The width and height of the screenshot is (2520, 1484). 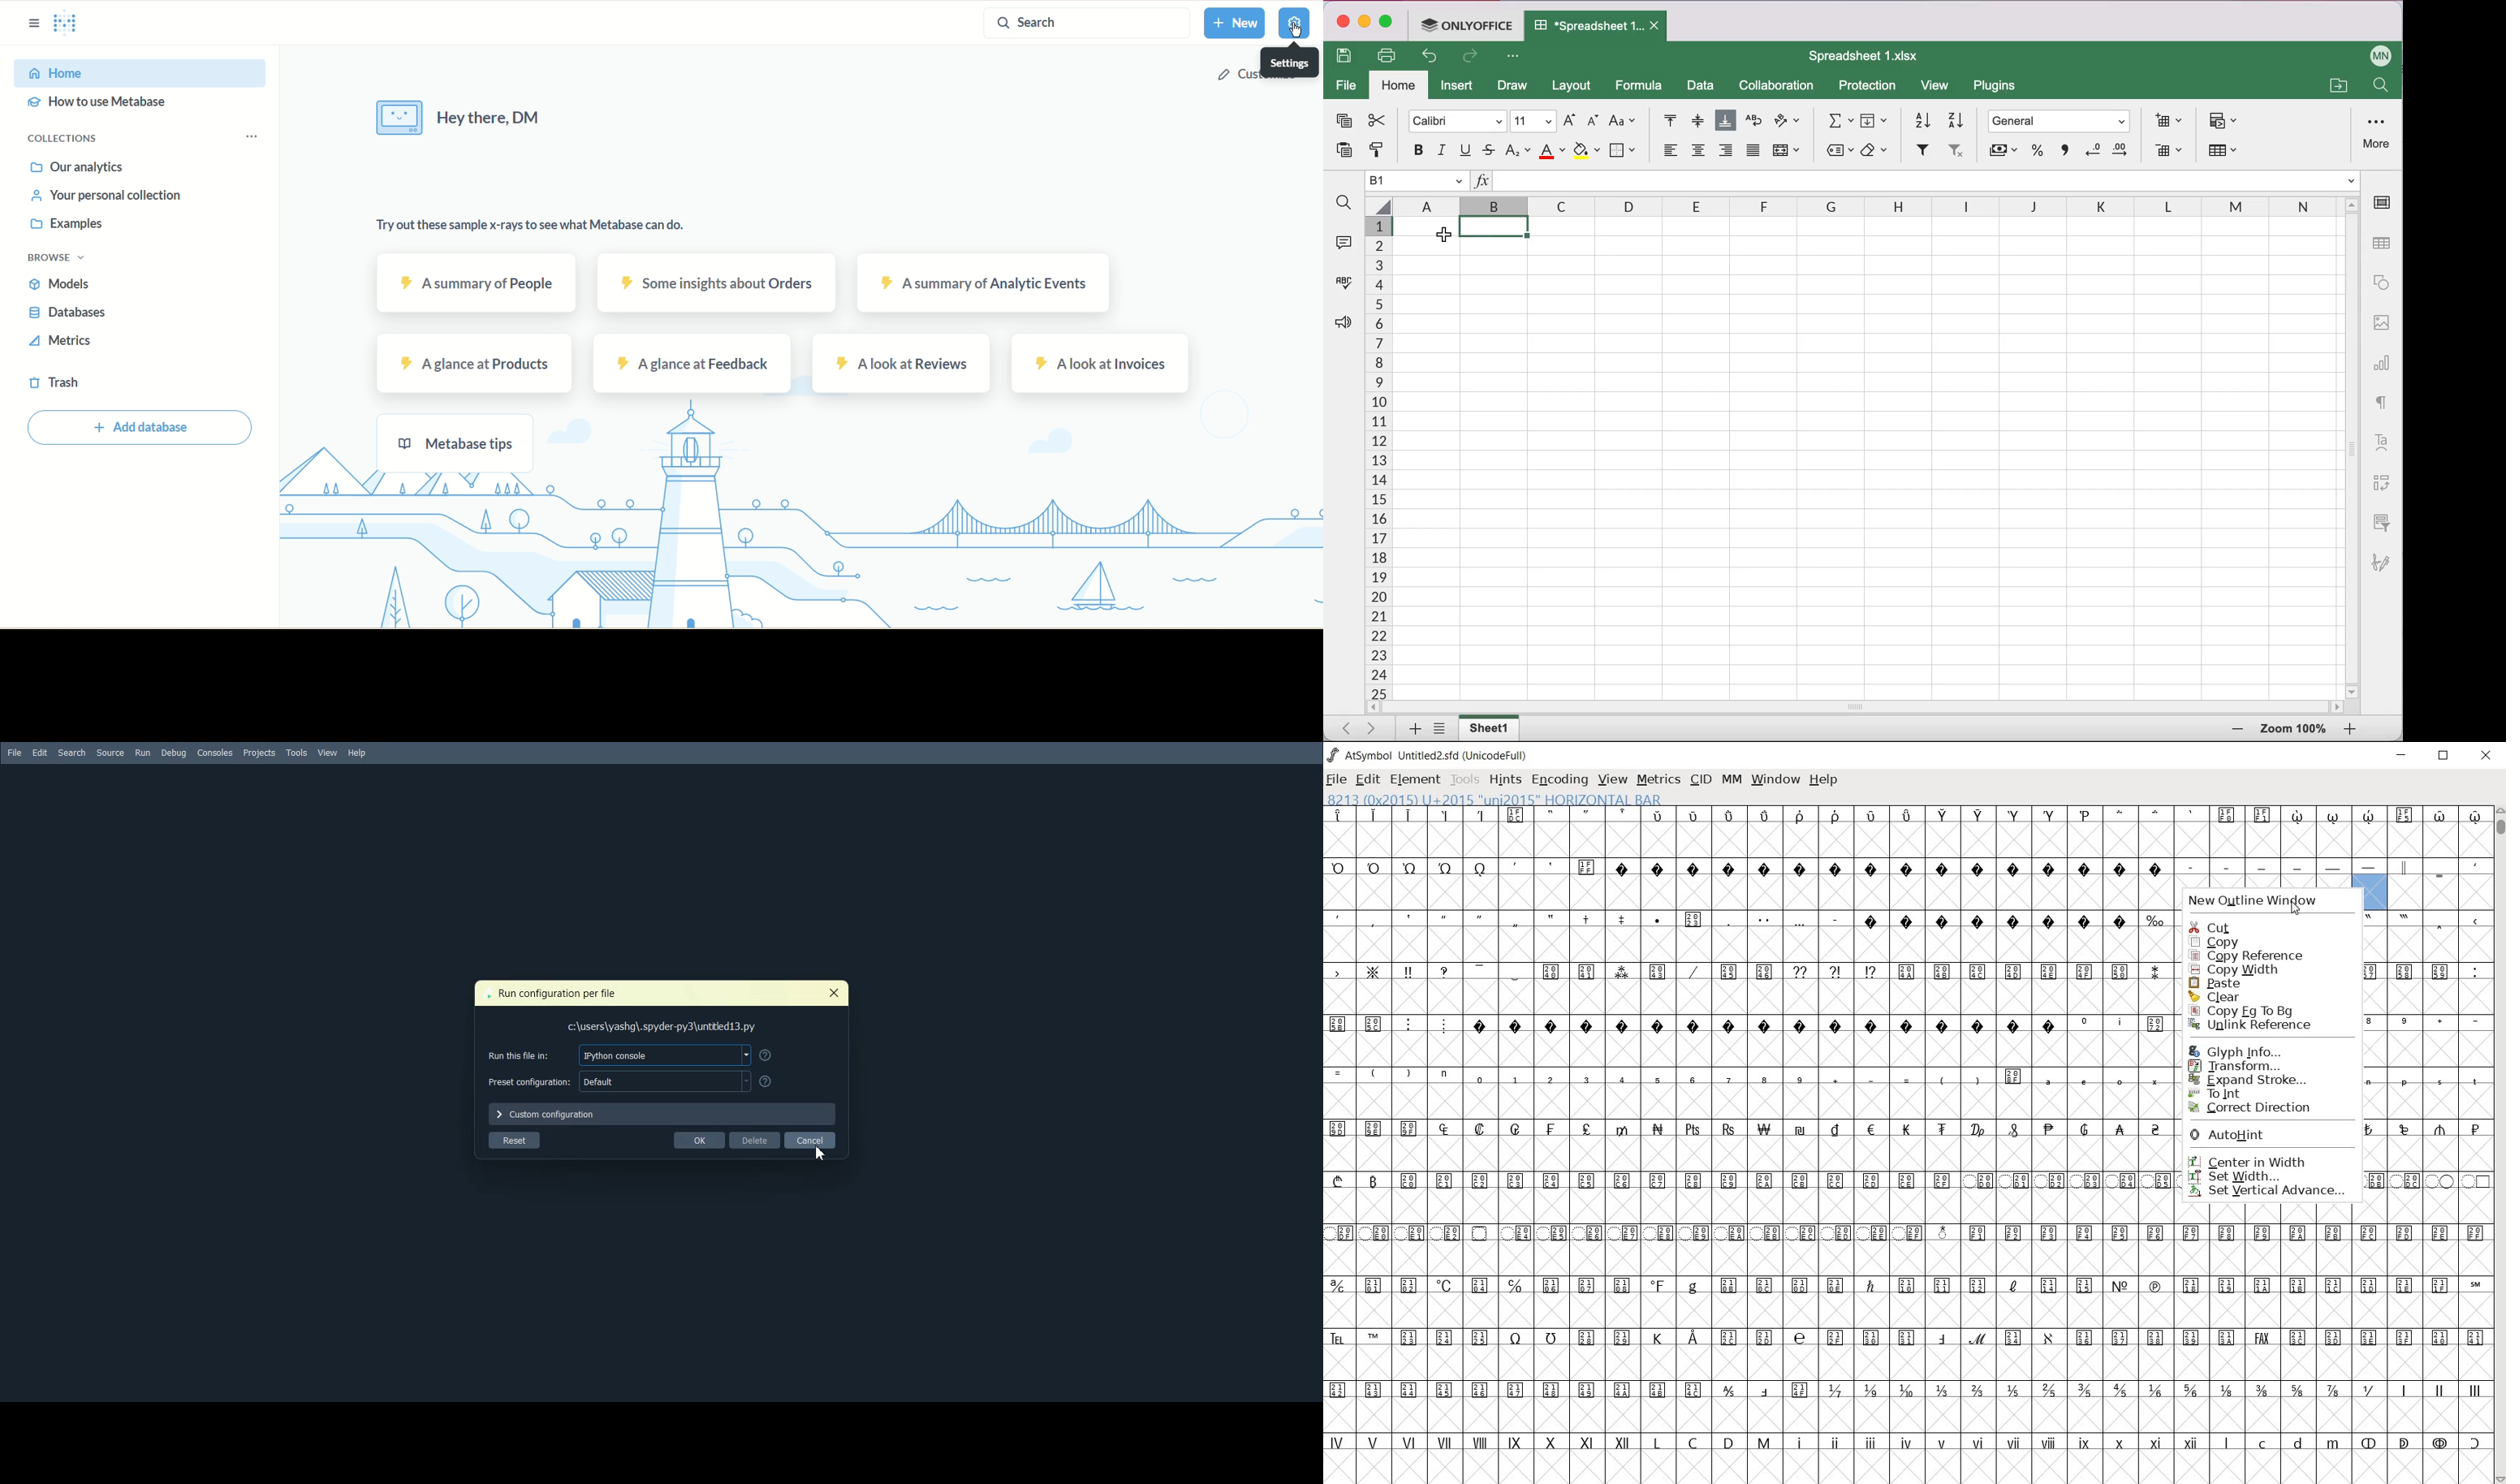 I want to click on italic, so click(x=1443, y=150).